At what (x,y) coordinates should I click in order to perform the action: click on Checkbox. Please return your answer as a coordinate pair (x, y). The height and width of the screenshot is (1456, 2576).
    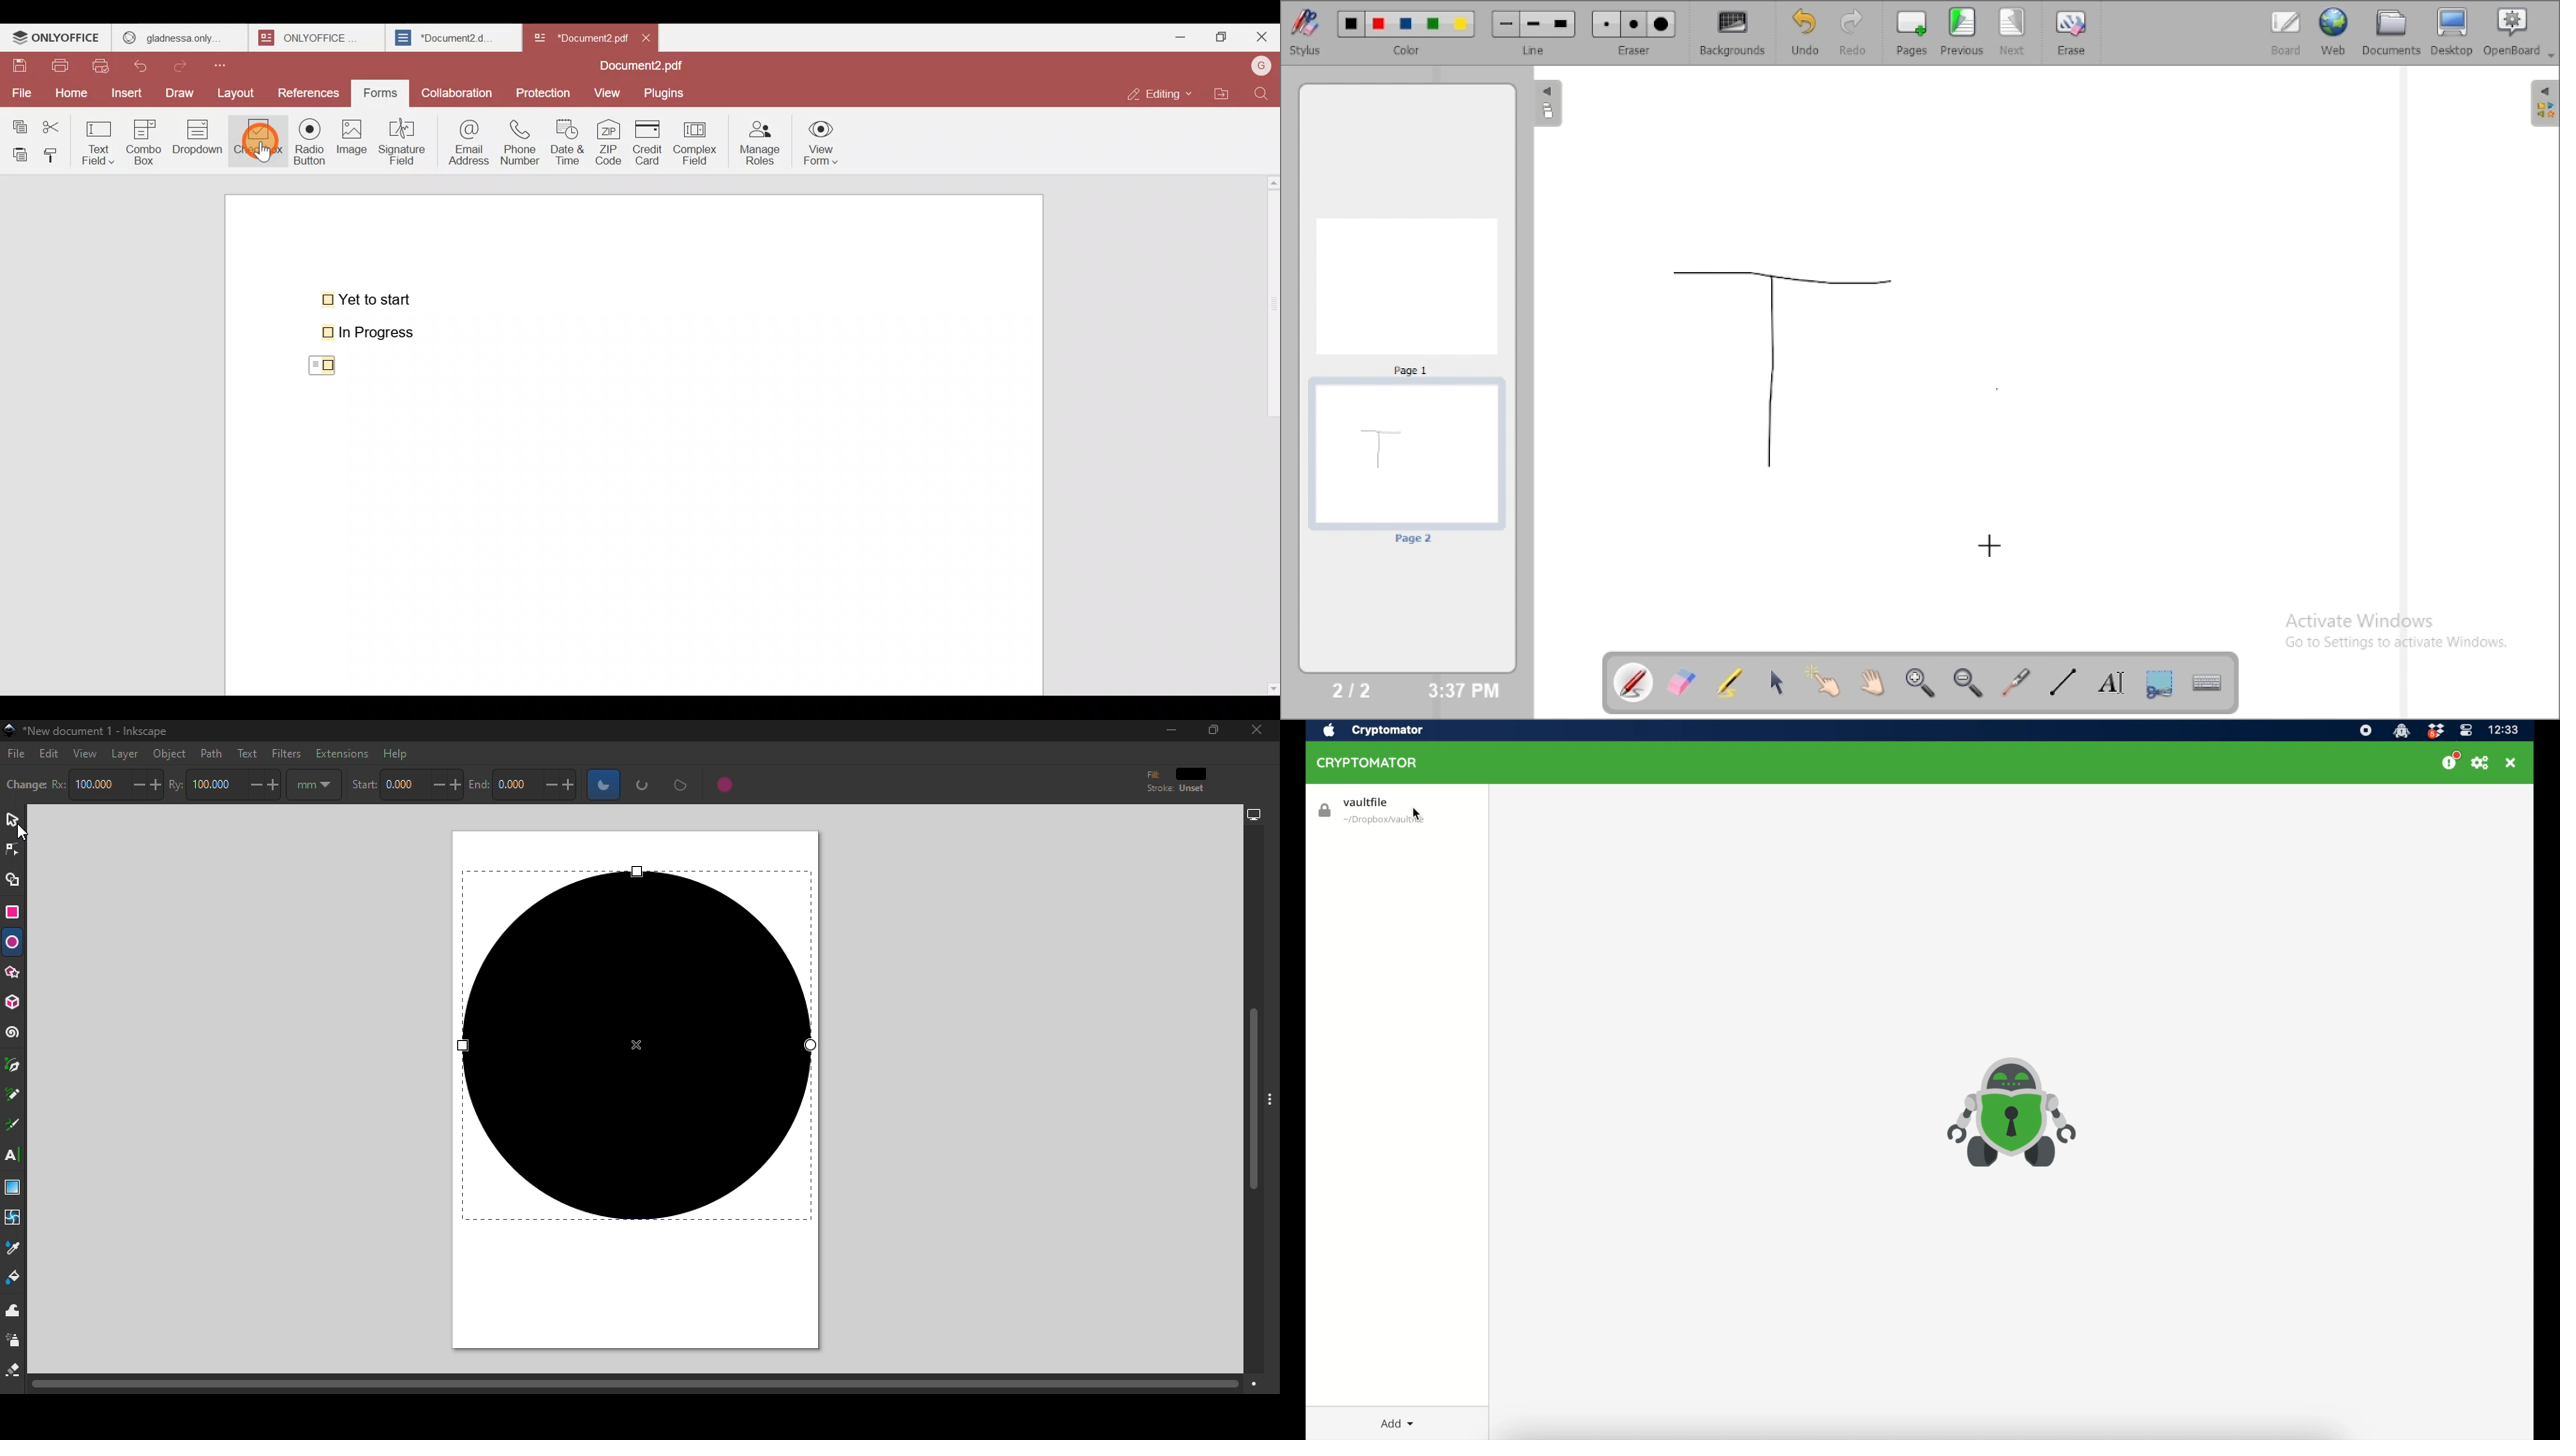
    Looking at the image, I should click on (317, 367).